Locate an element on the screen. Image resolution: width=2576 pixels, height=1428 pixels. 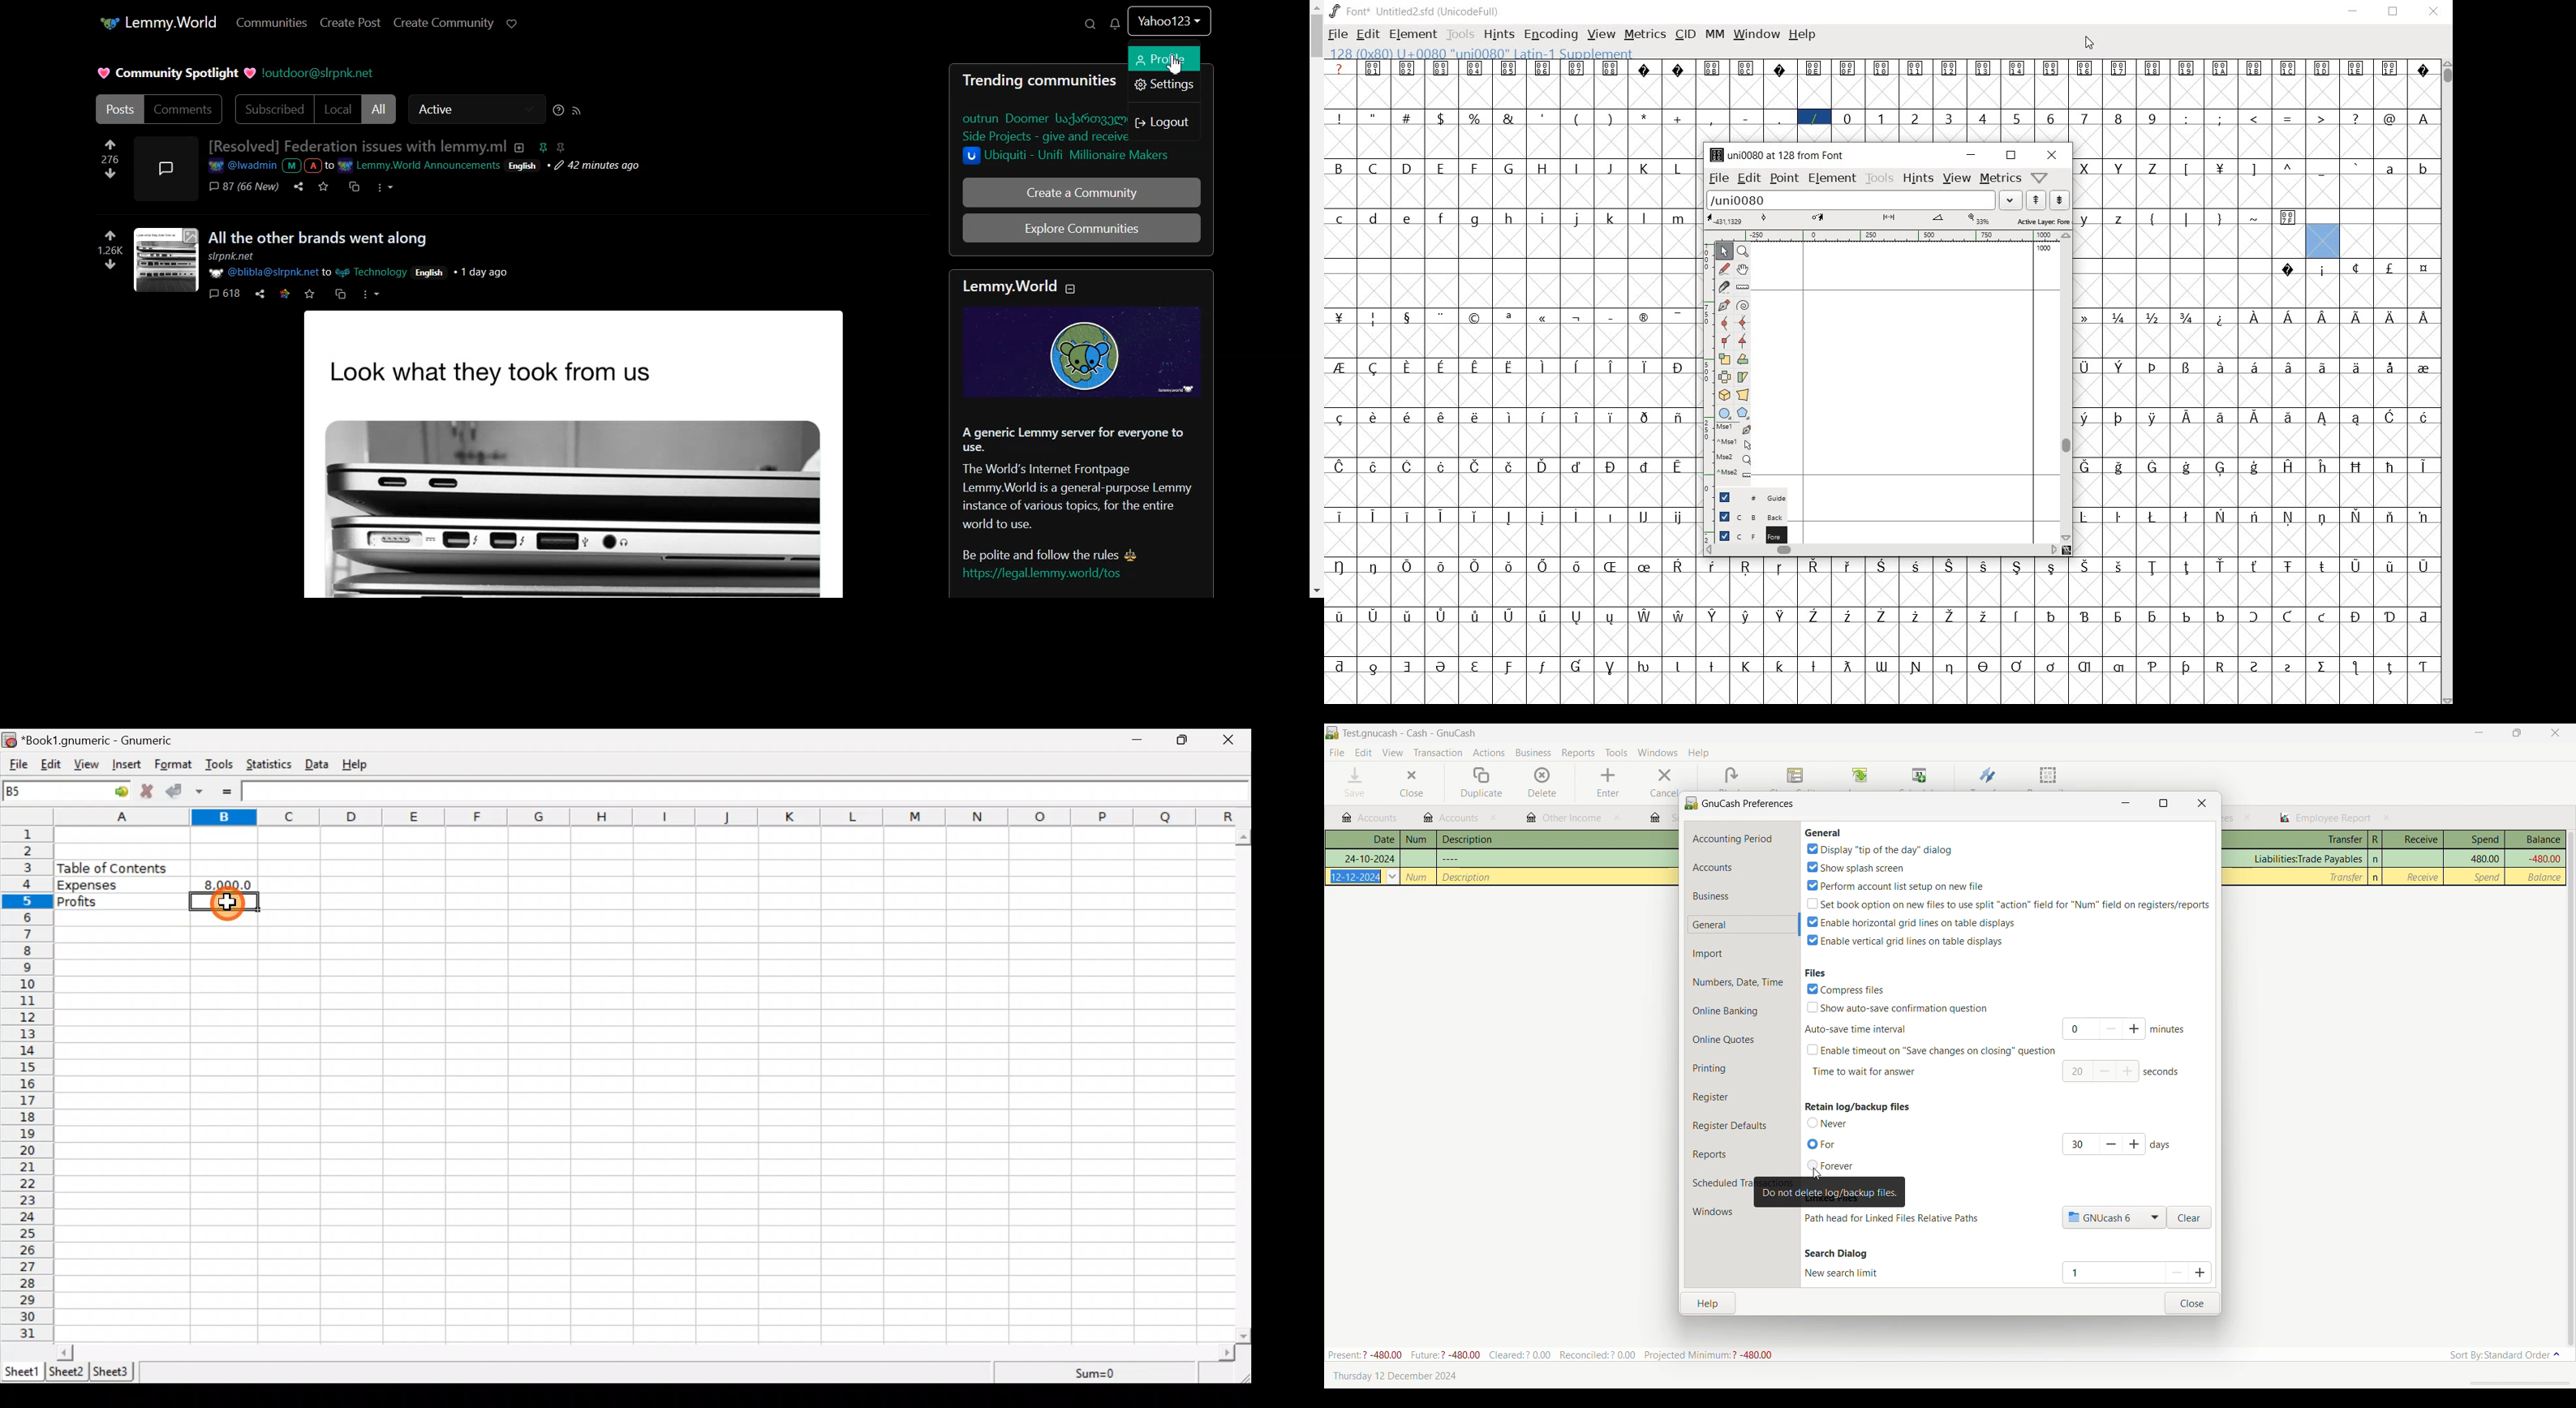
HELP is located at coordinates (1804, 36).